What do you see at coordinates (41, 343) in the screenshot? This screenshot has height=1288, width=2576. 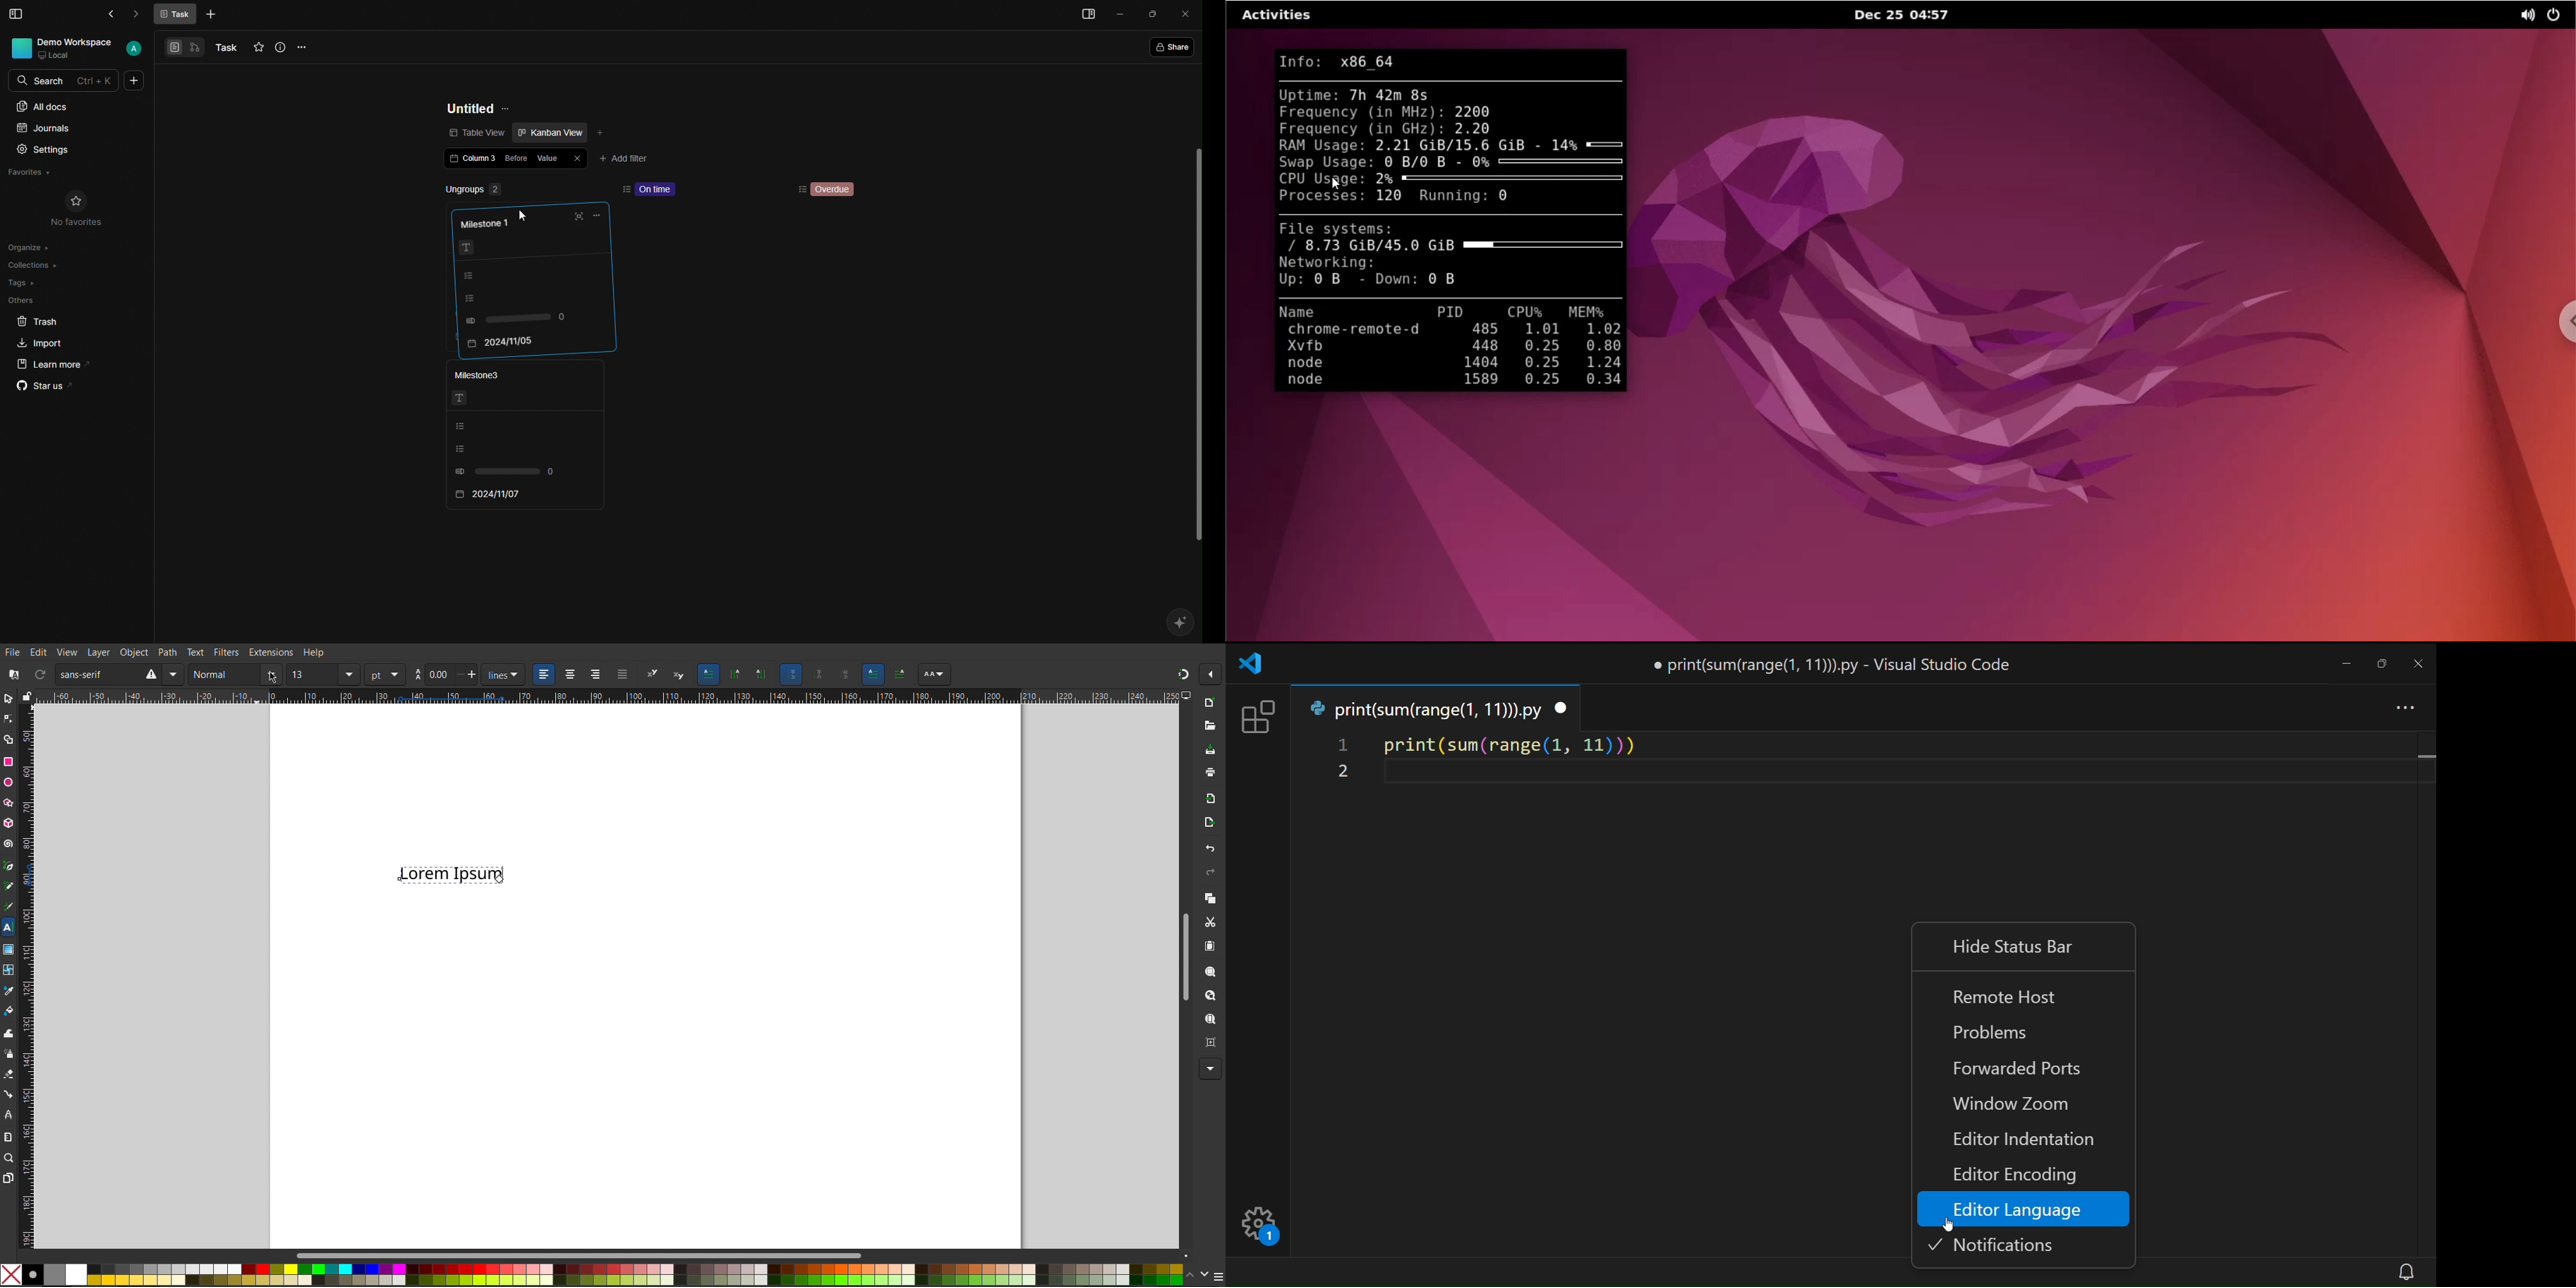 I see `Import` at bounding box center [41, 343].